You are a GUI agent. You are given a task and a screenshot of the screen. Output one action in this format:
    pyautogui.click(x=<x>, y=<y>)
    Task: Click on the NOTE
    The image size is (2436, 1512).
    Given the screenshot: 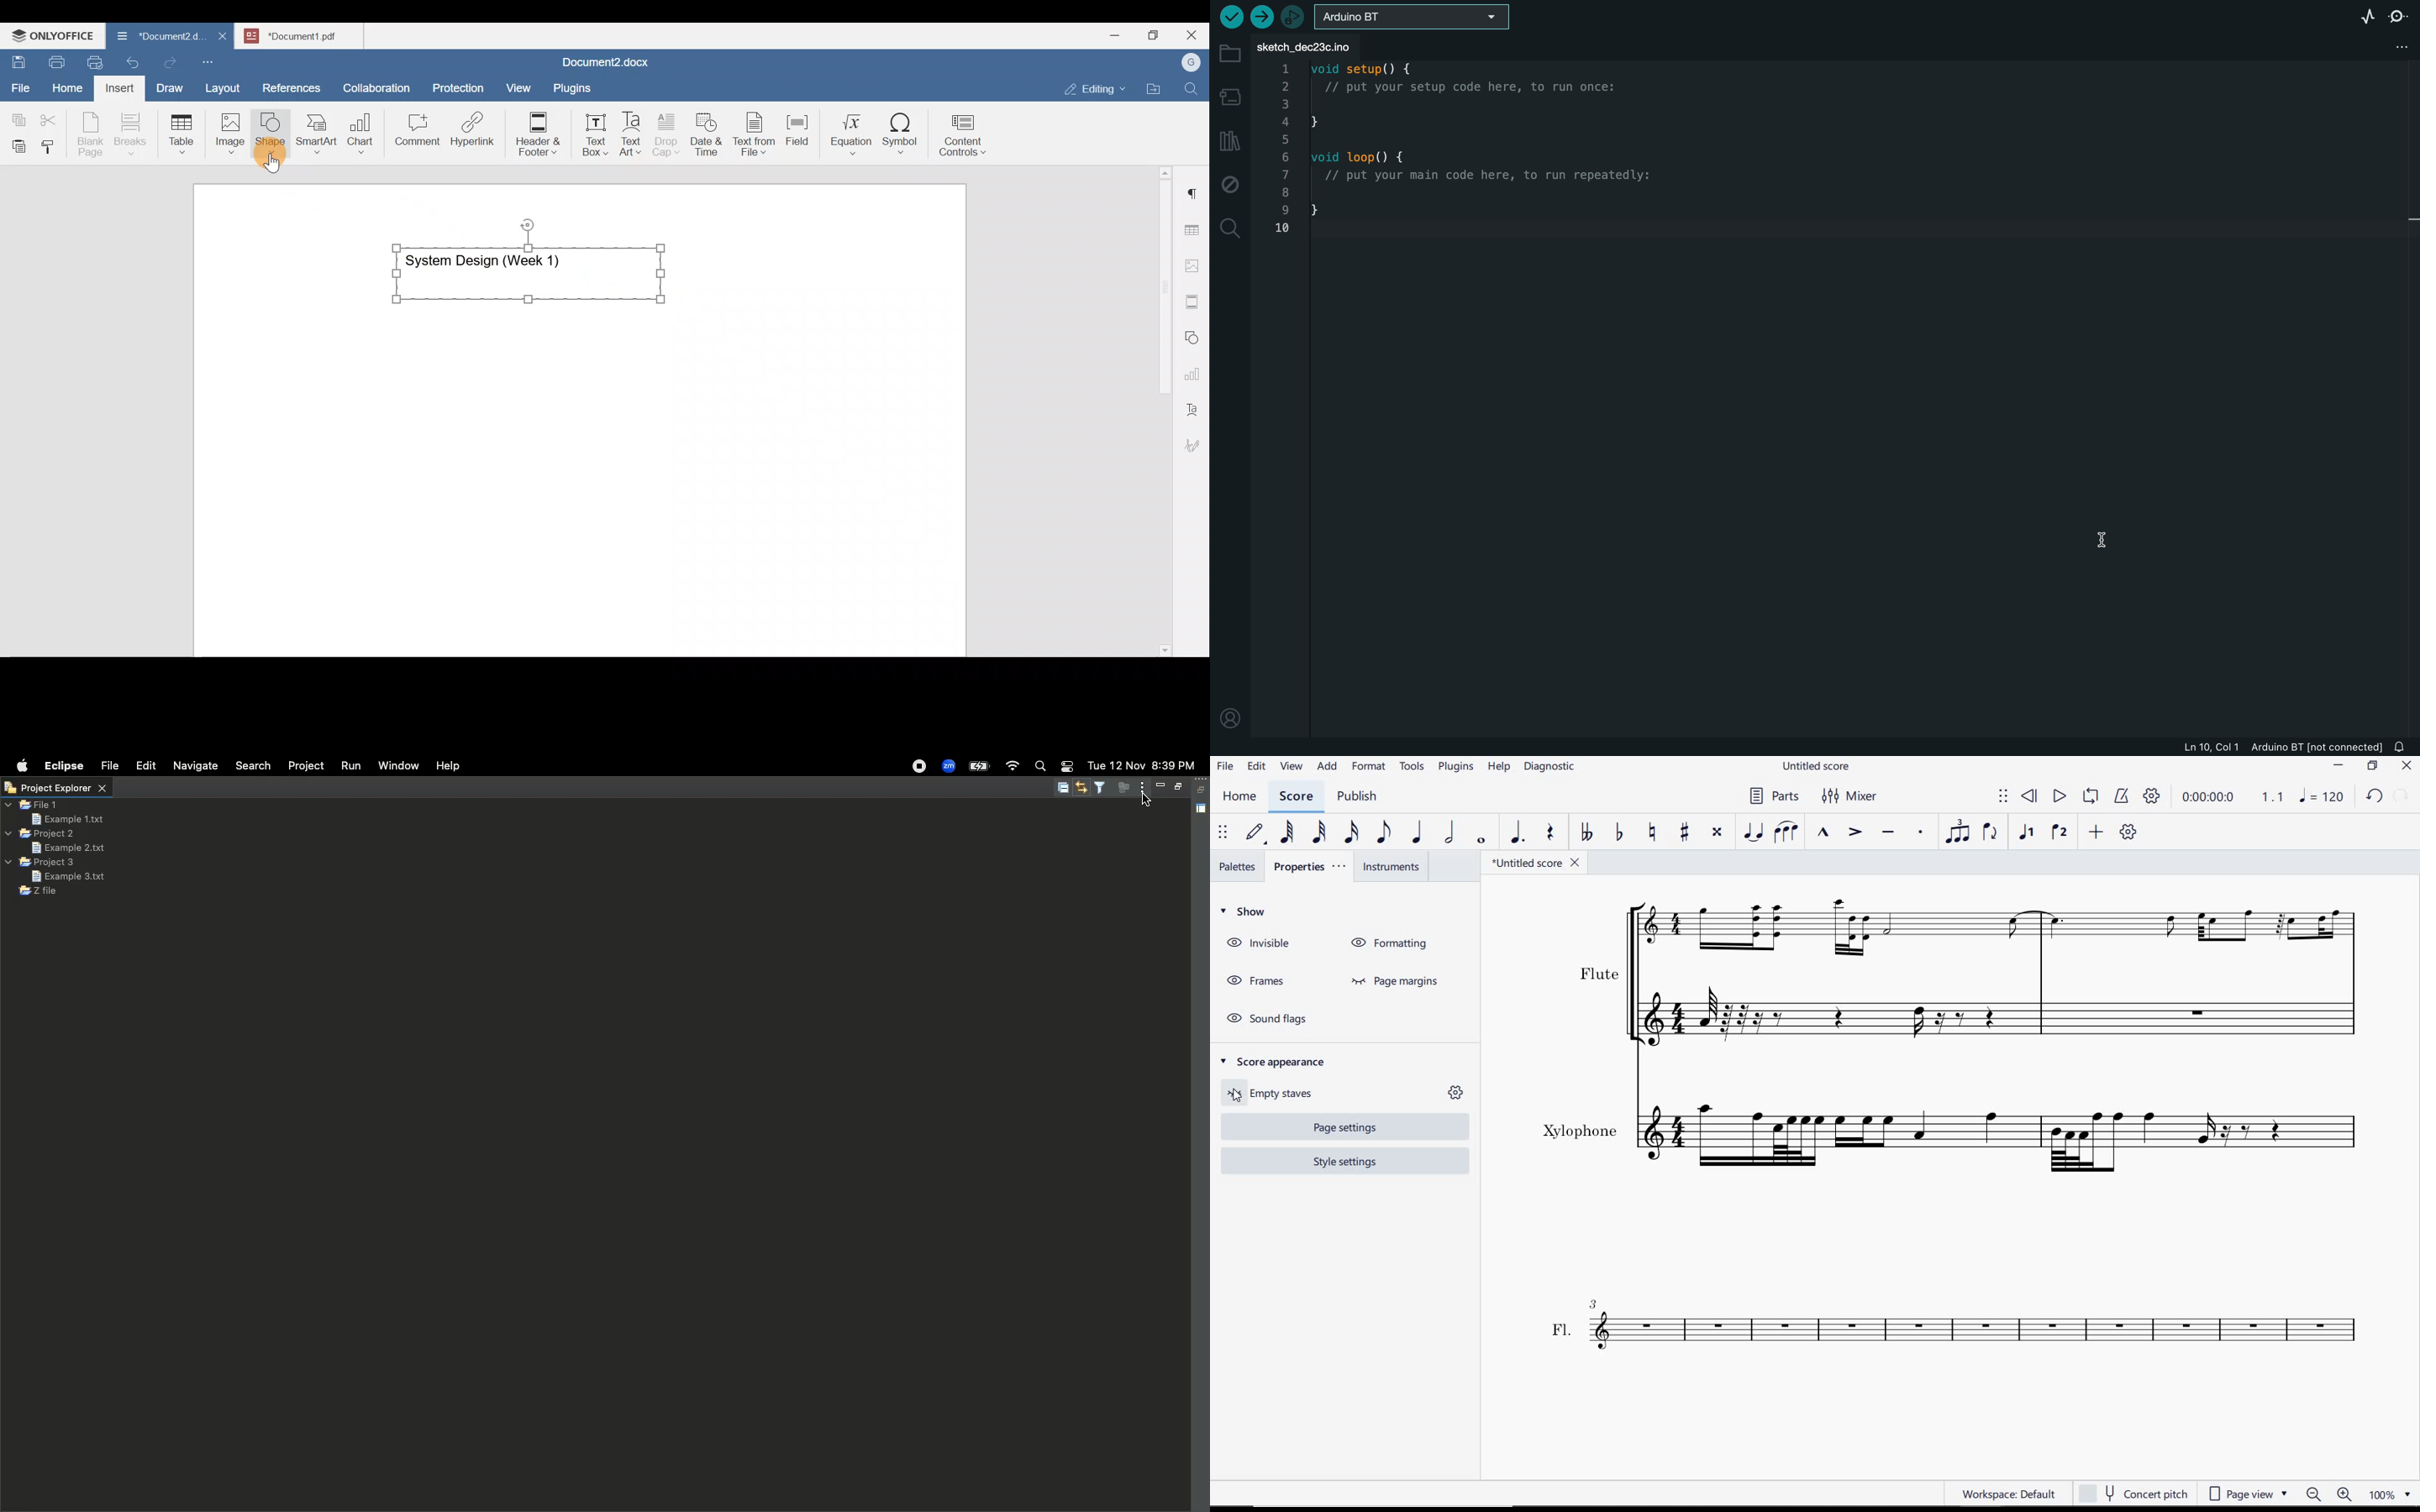 What is the action you would take?
    pyautogui.click(x=2323, y=796)
    